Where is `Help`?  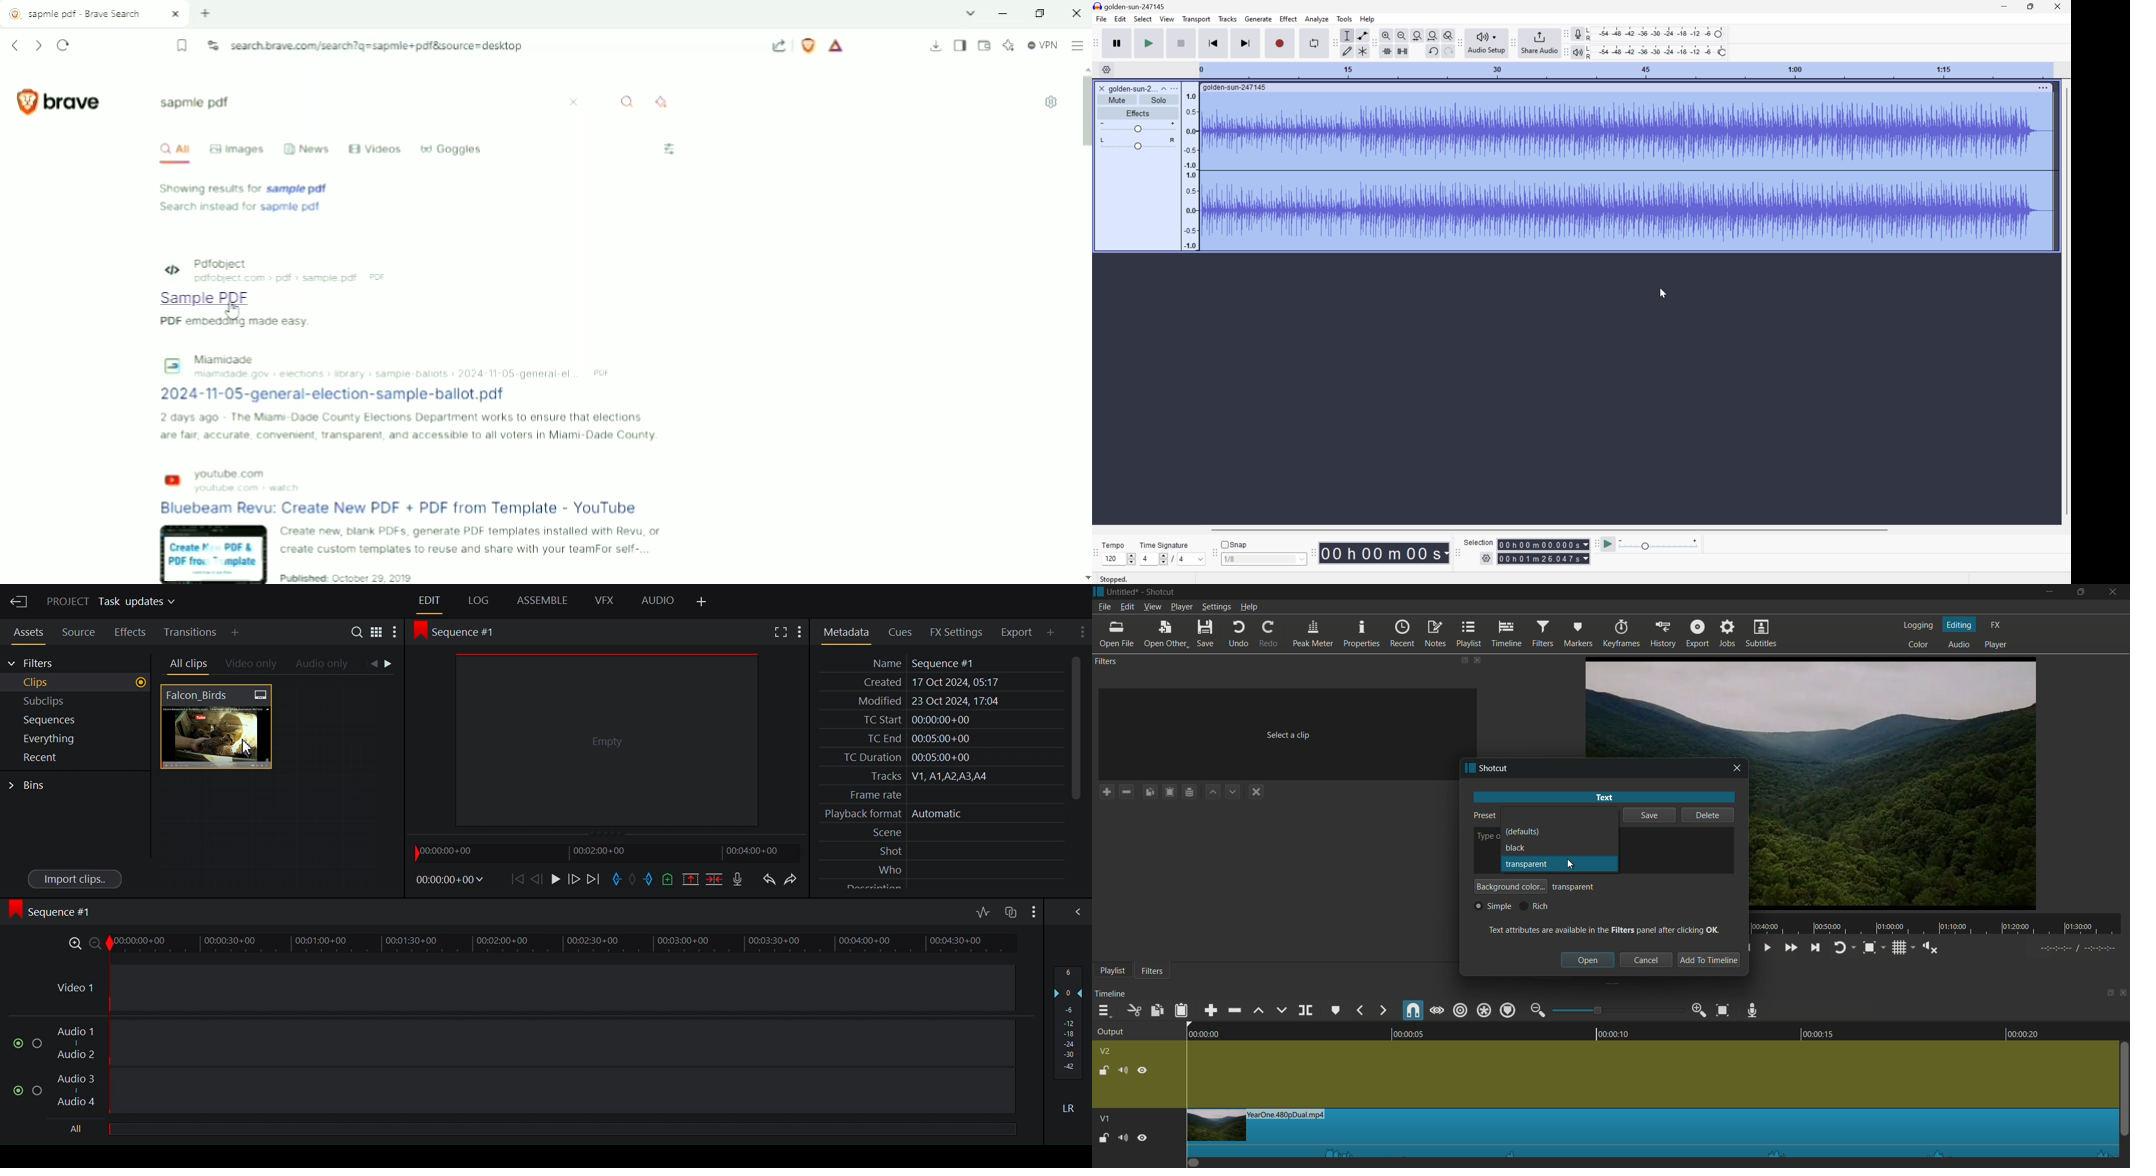 Help is located at coordinates (1368, 18).